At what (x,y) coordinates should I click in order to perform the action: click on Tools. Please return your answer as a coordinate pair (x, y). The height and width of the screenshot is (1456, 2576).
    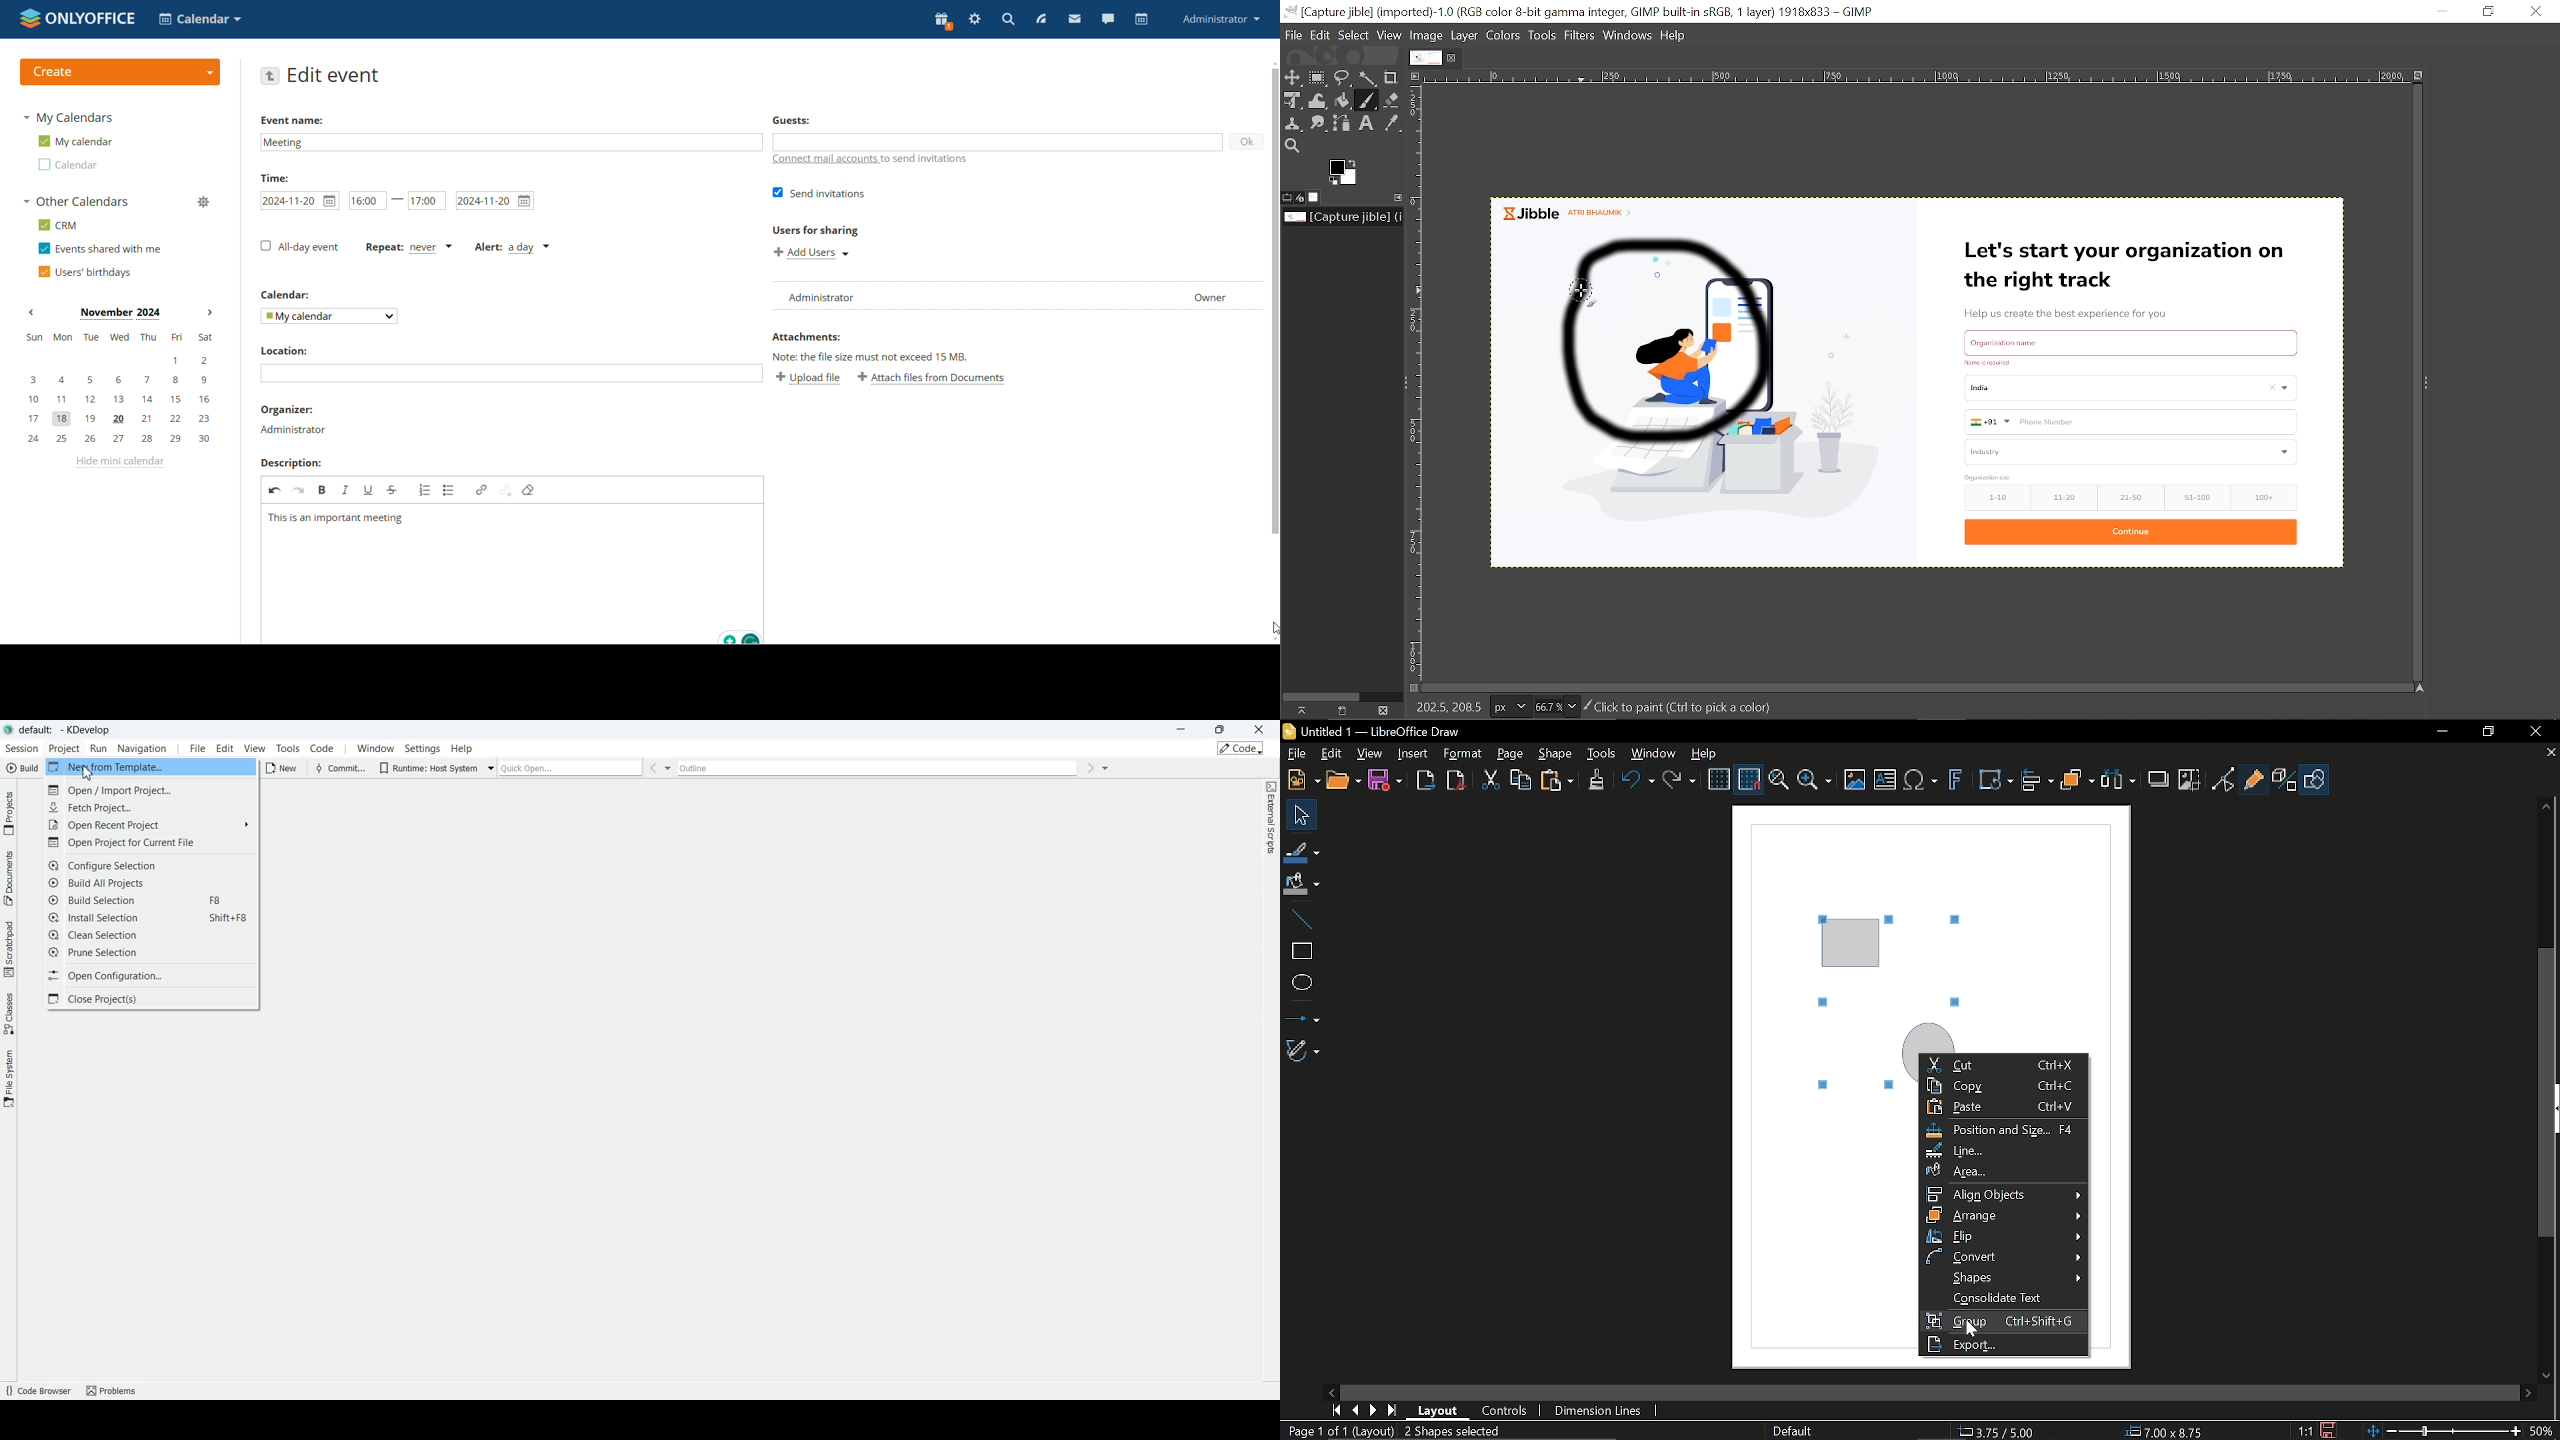
    Looking at the image, I should click on (1544, 37).